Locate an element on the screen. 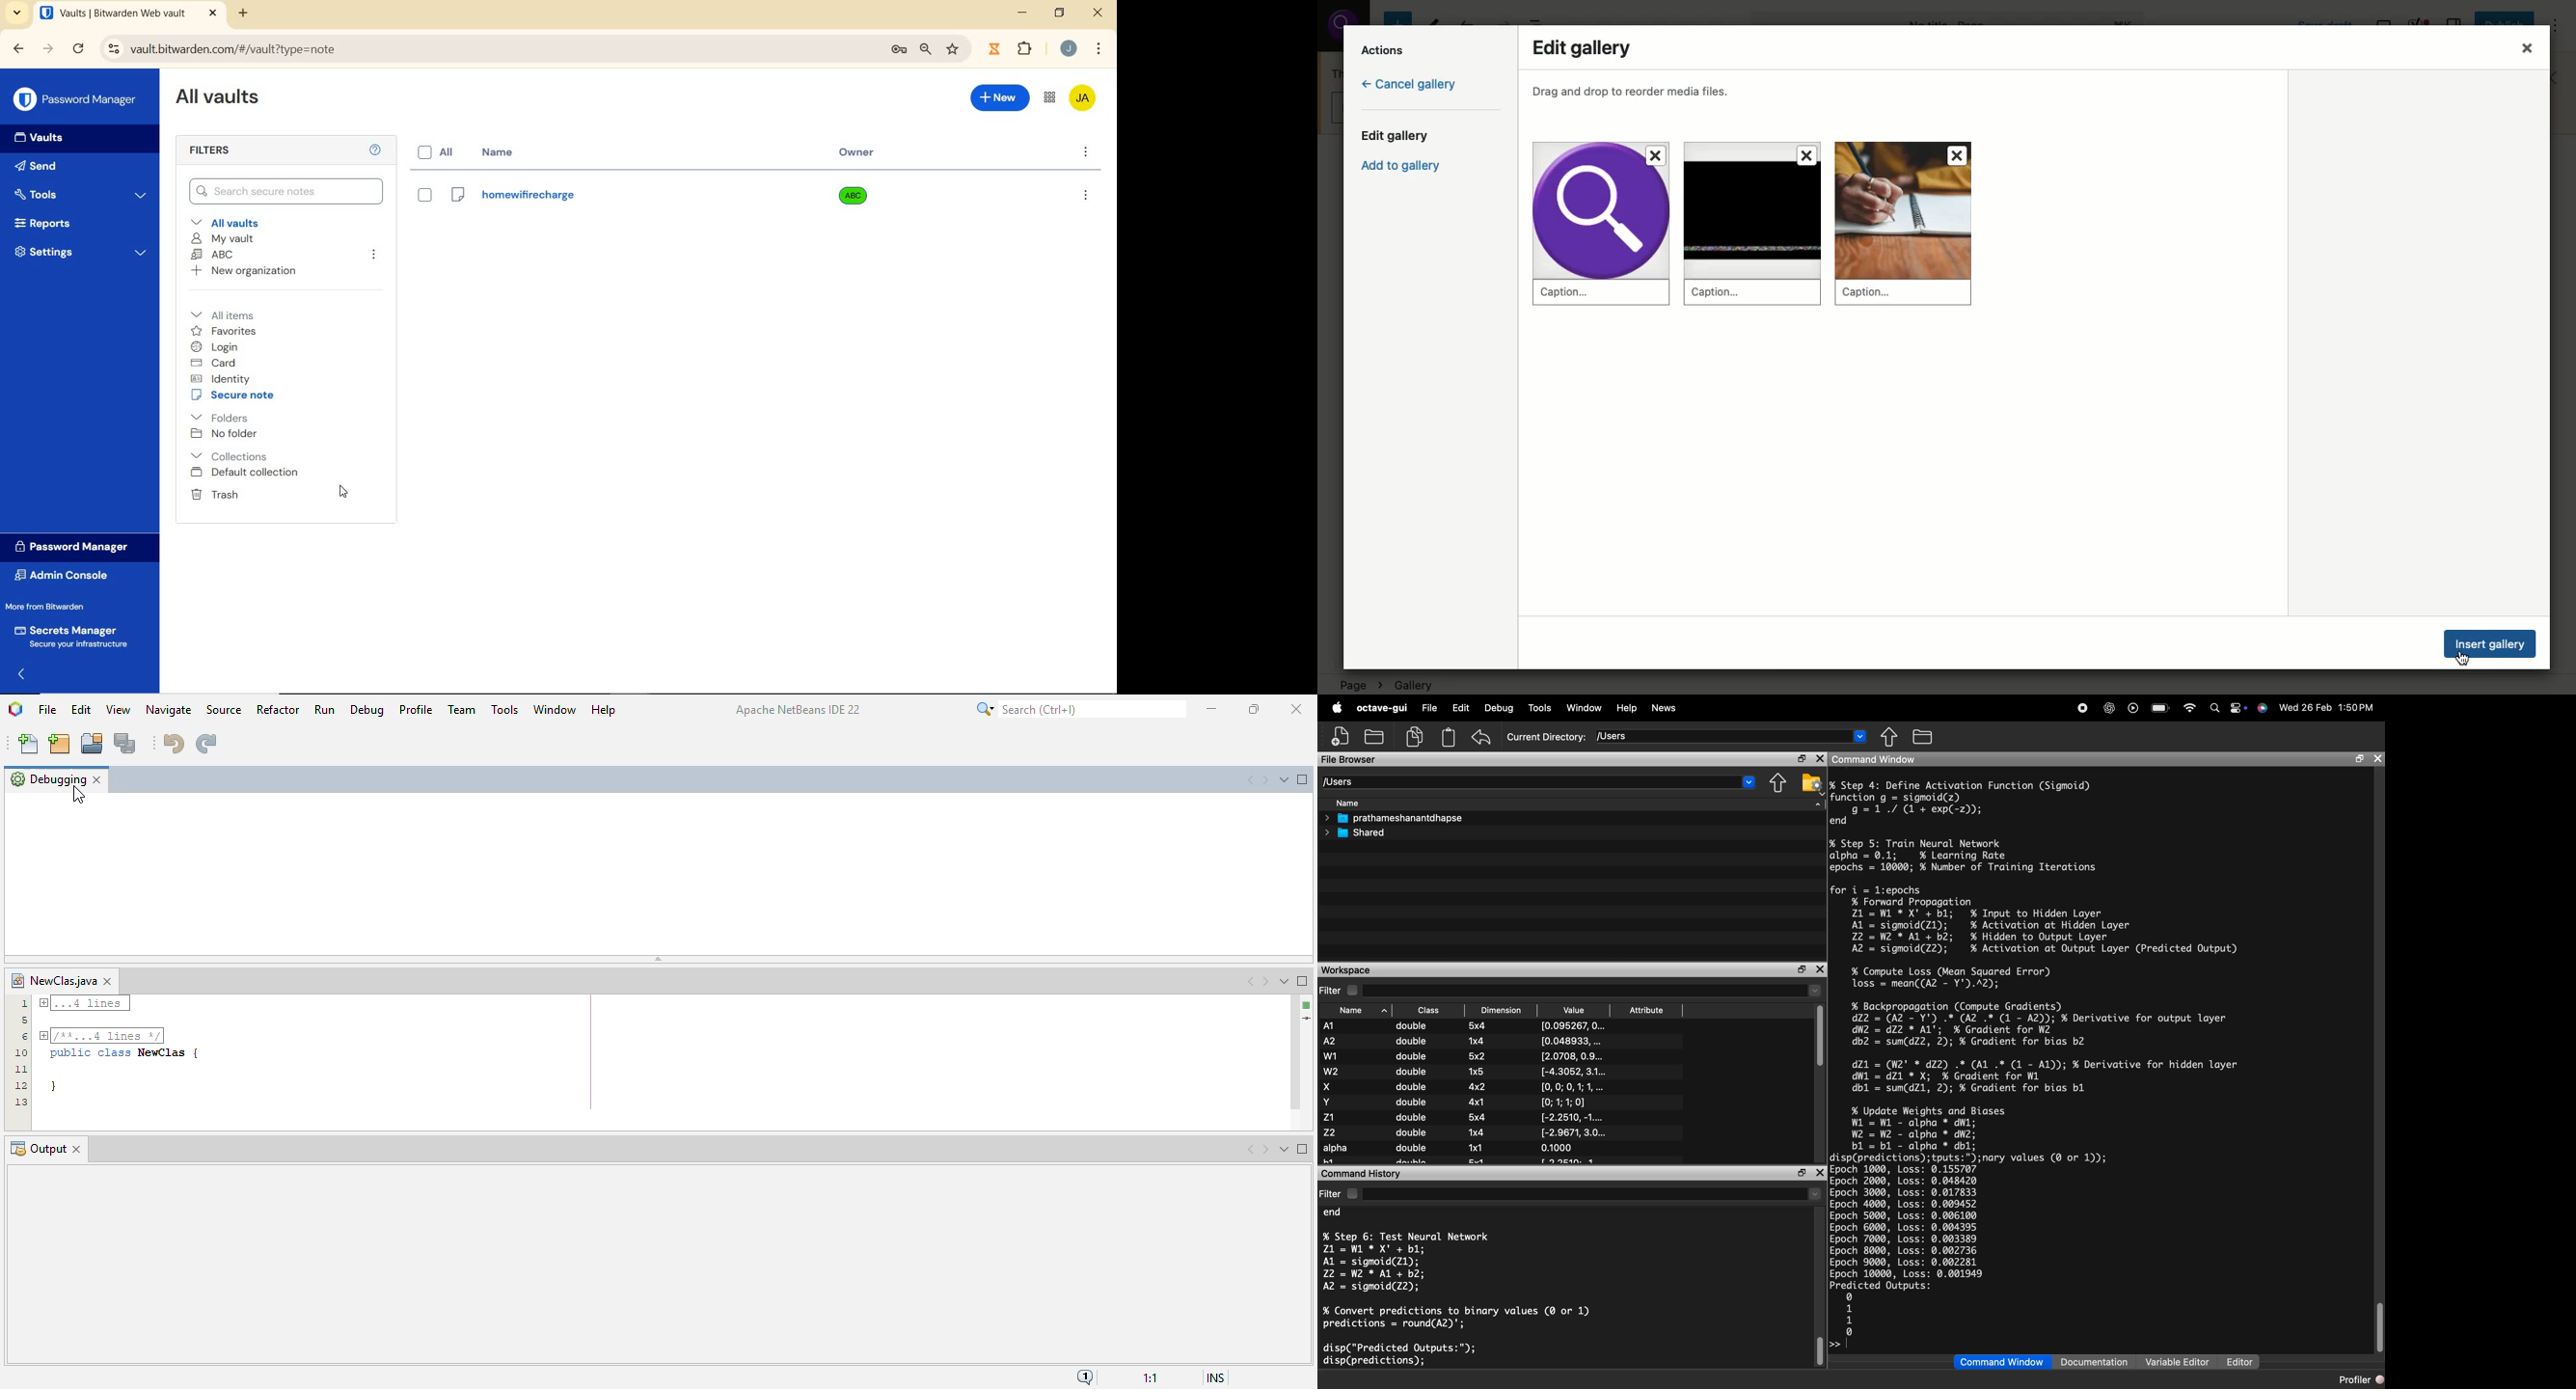 Image resolution: width=2576 pixels, height=1400 pixels. maximize window is located at coordinates (1303, 1149).